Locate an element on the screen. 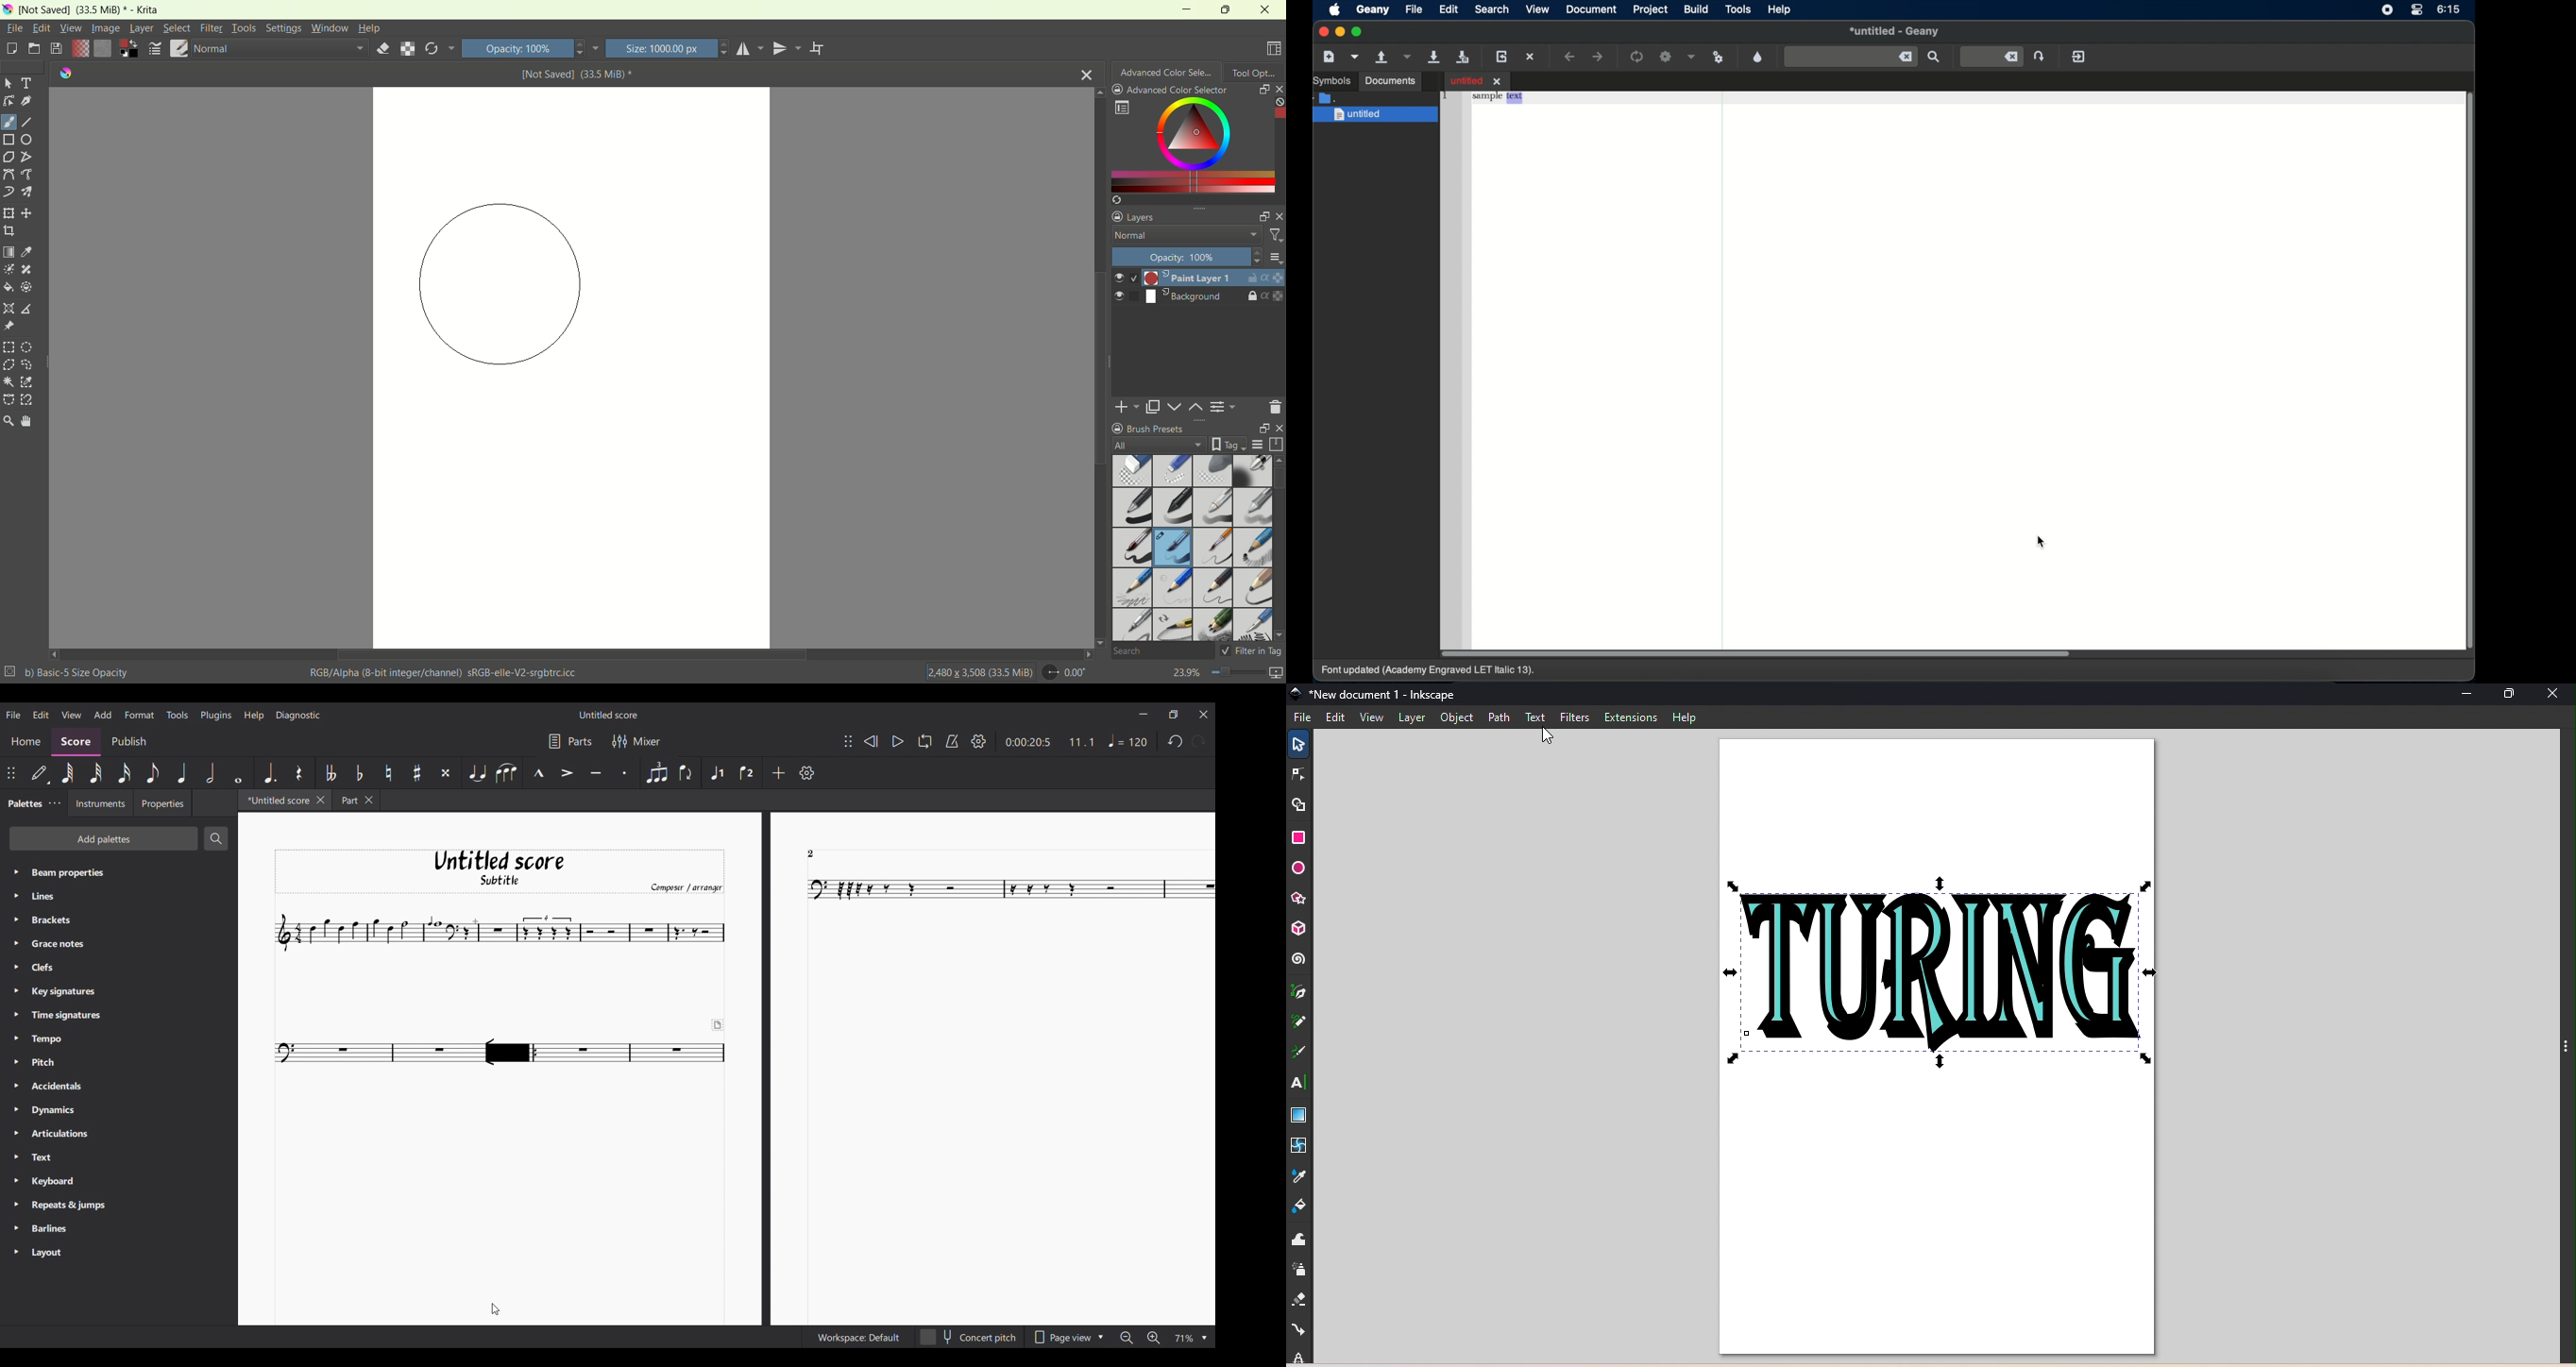 The width and height of the screenshot is (2576, 1372). unlock is located at coordinates (1251, 279).